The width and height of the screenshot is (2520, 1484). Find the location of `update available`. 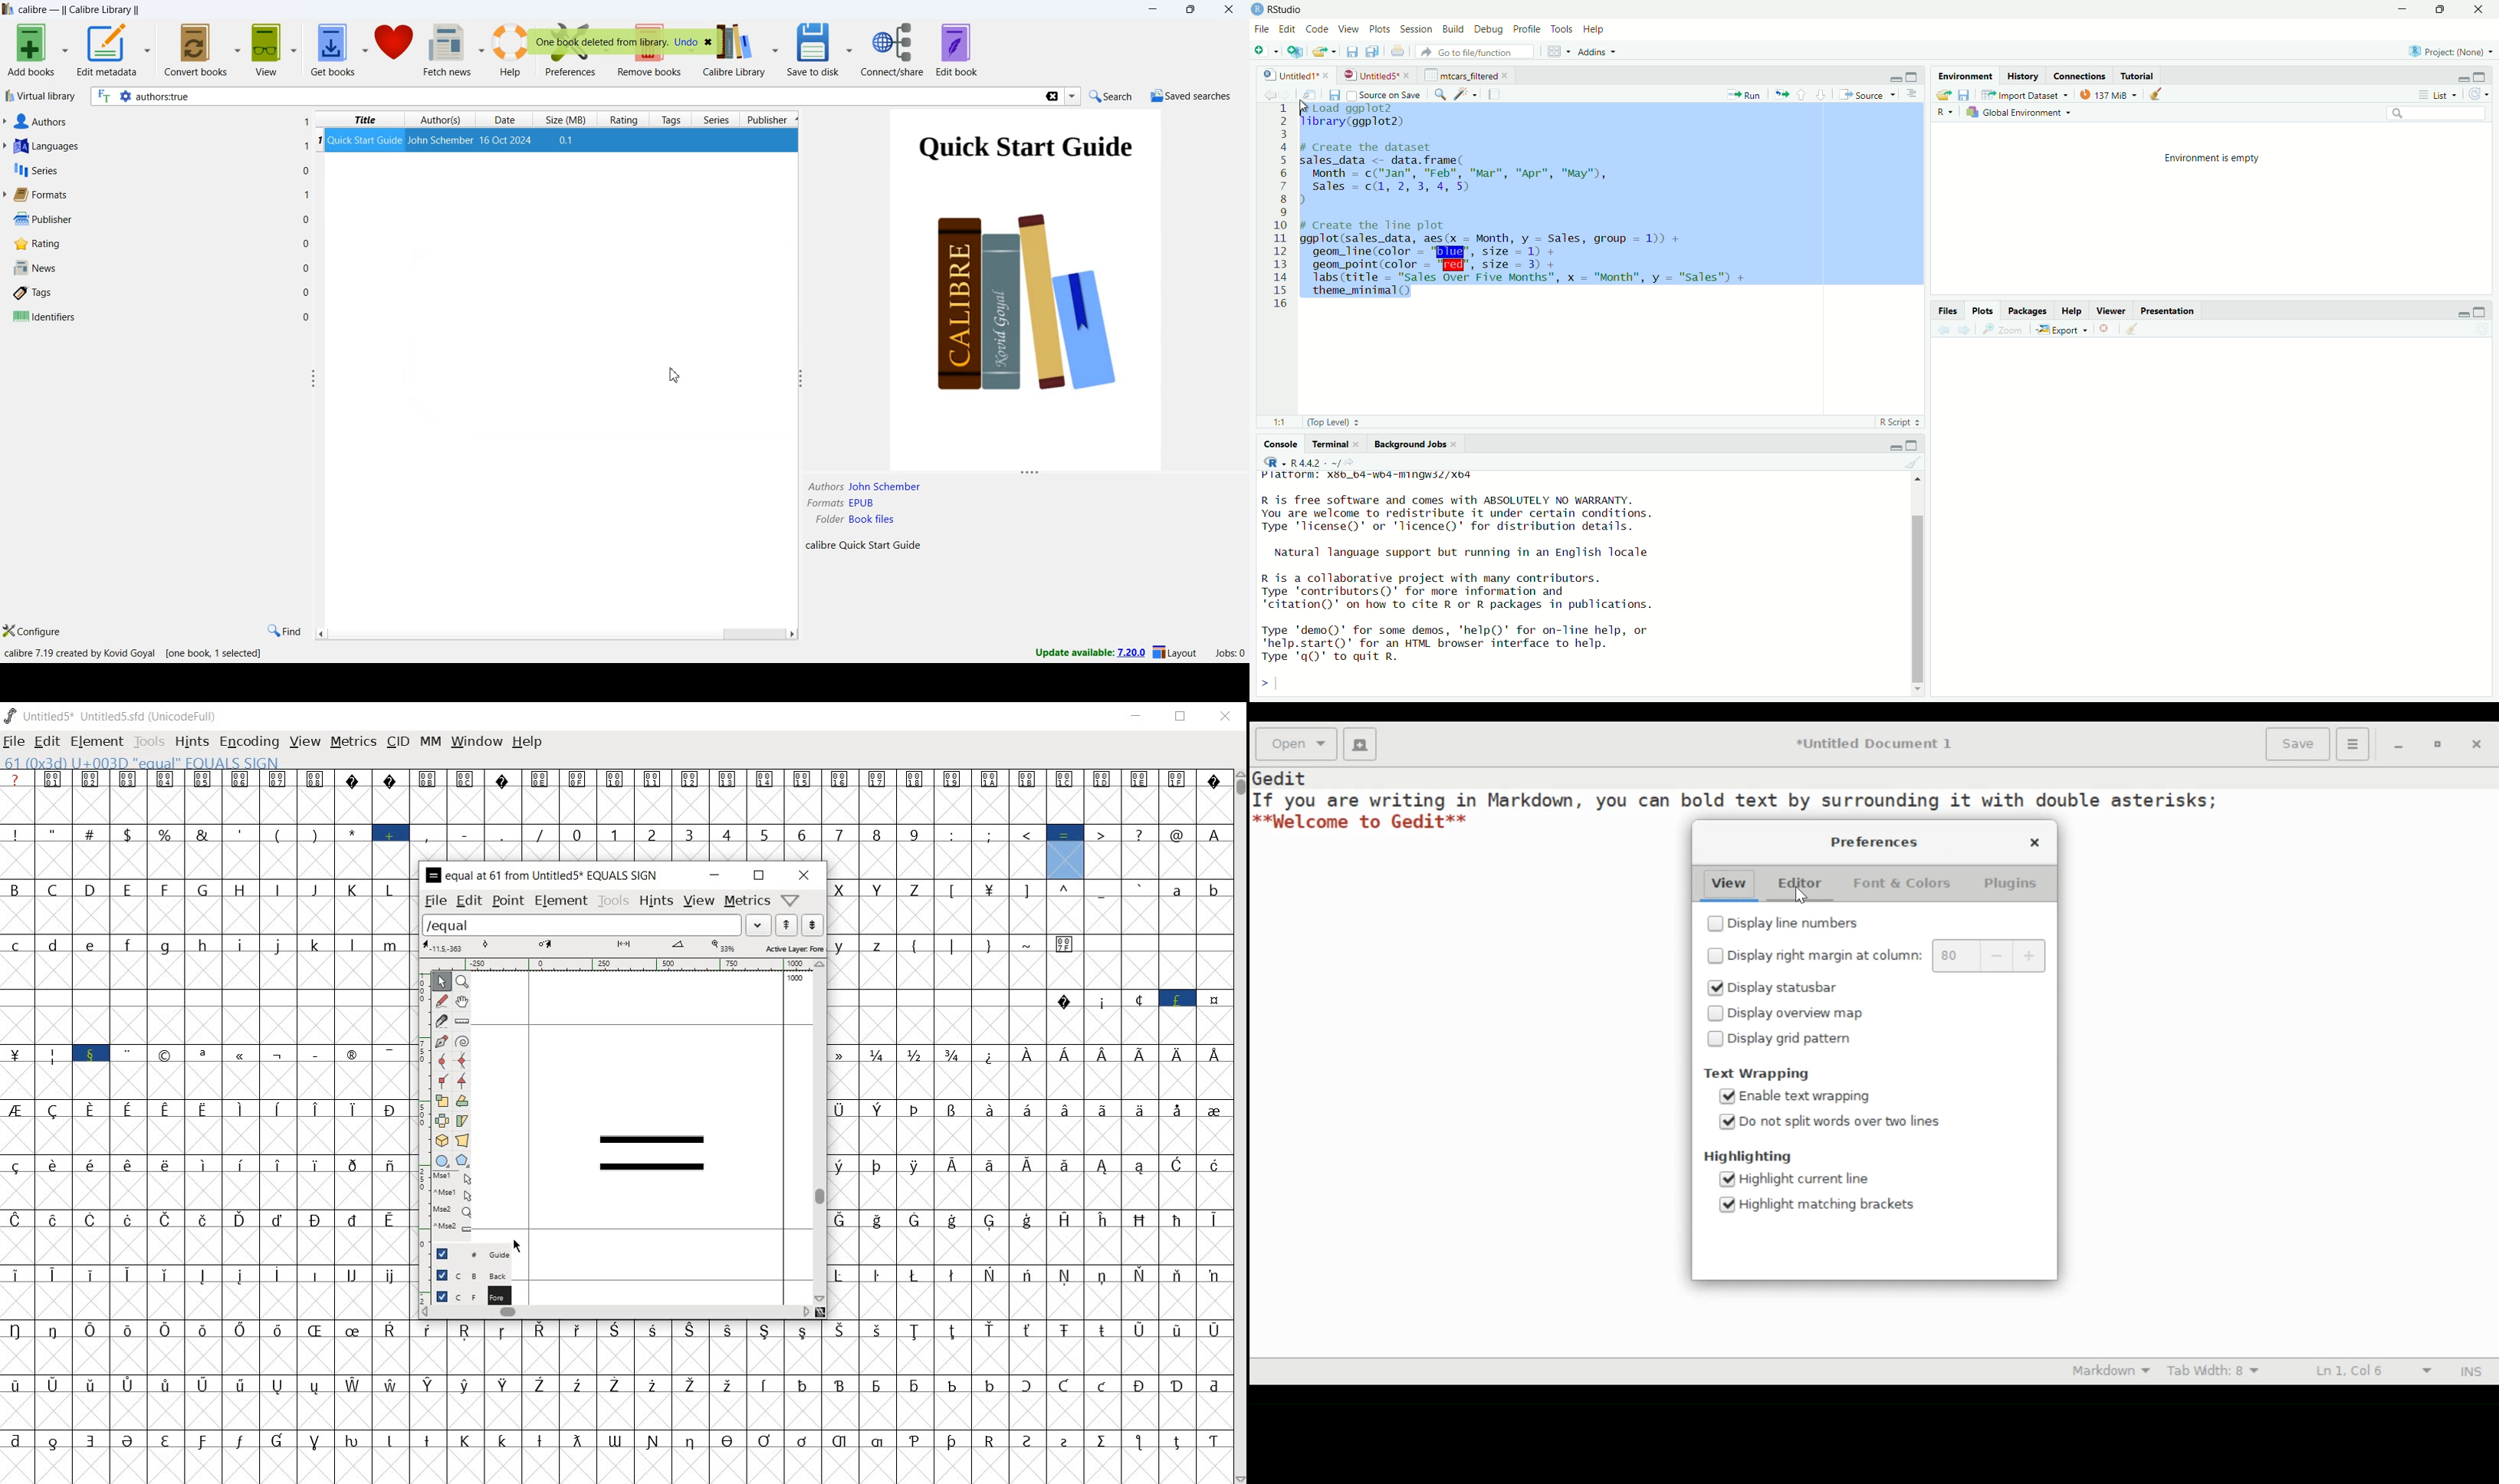

update available is located at coordinates (1084, 653).